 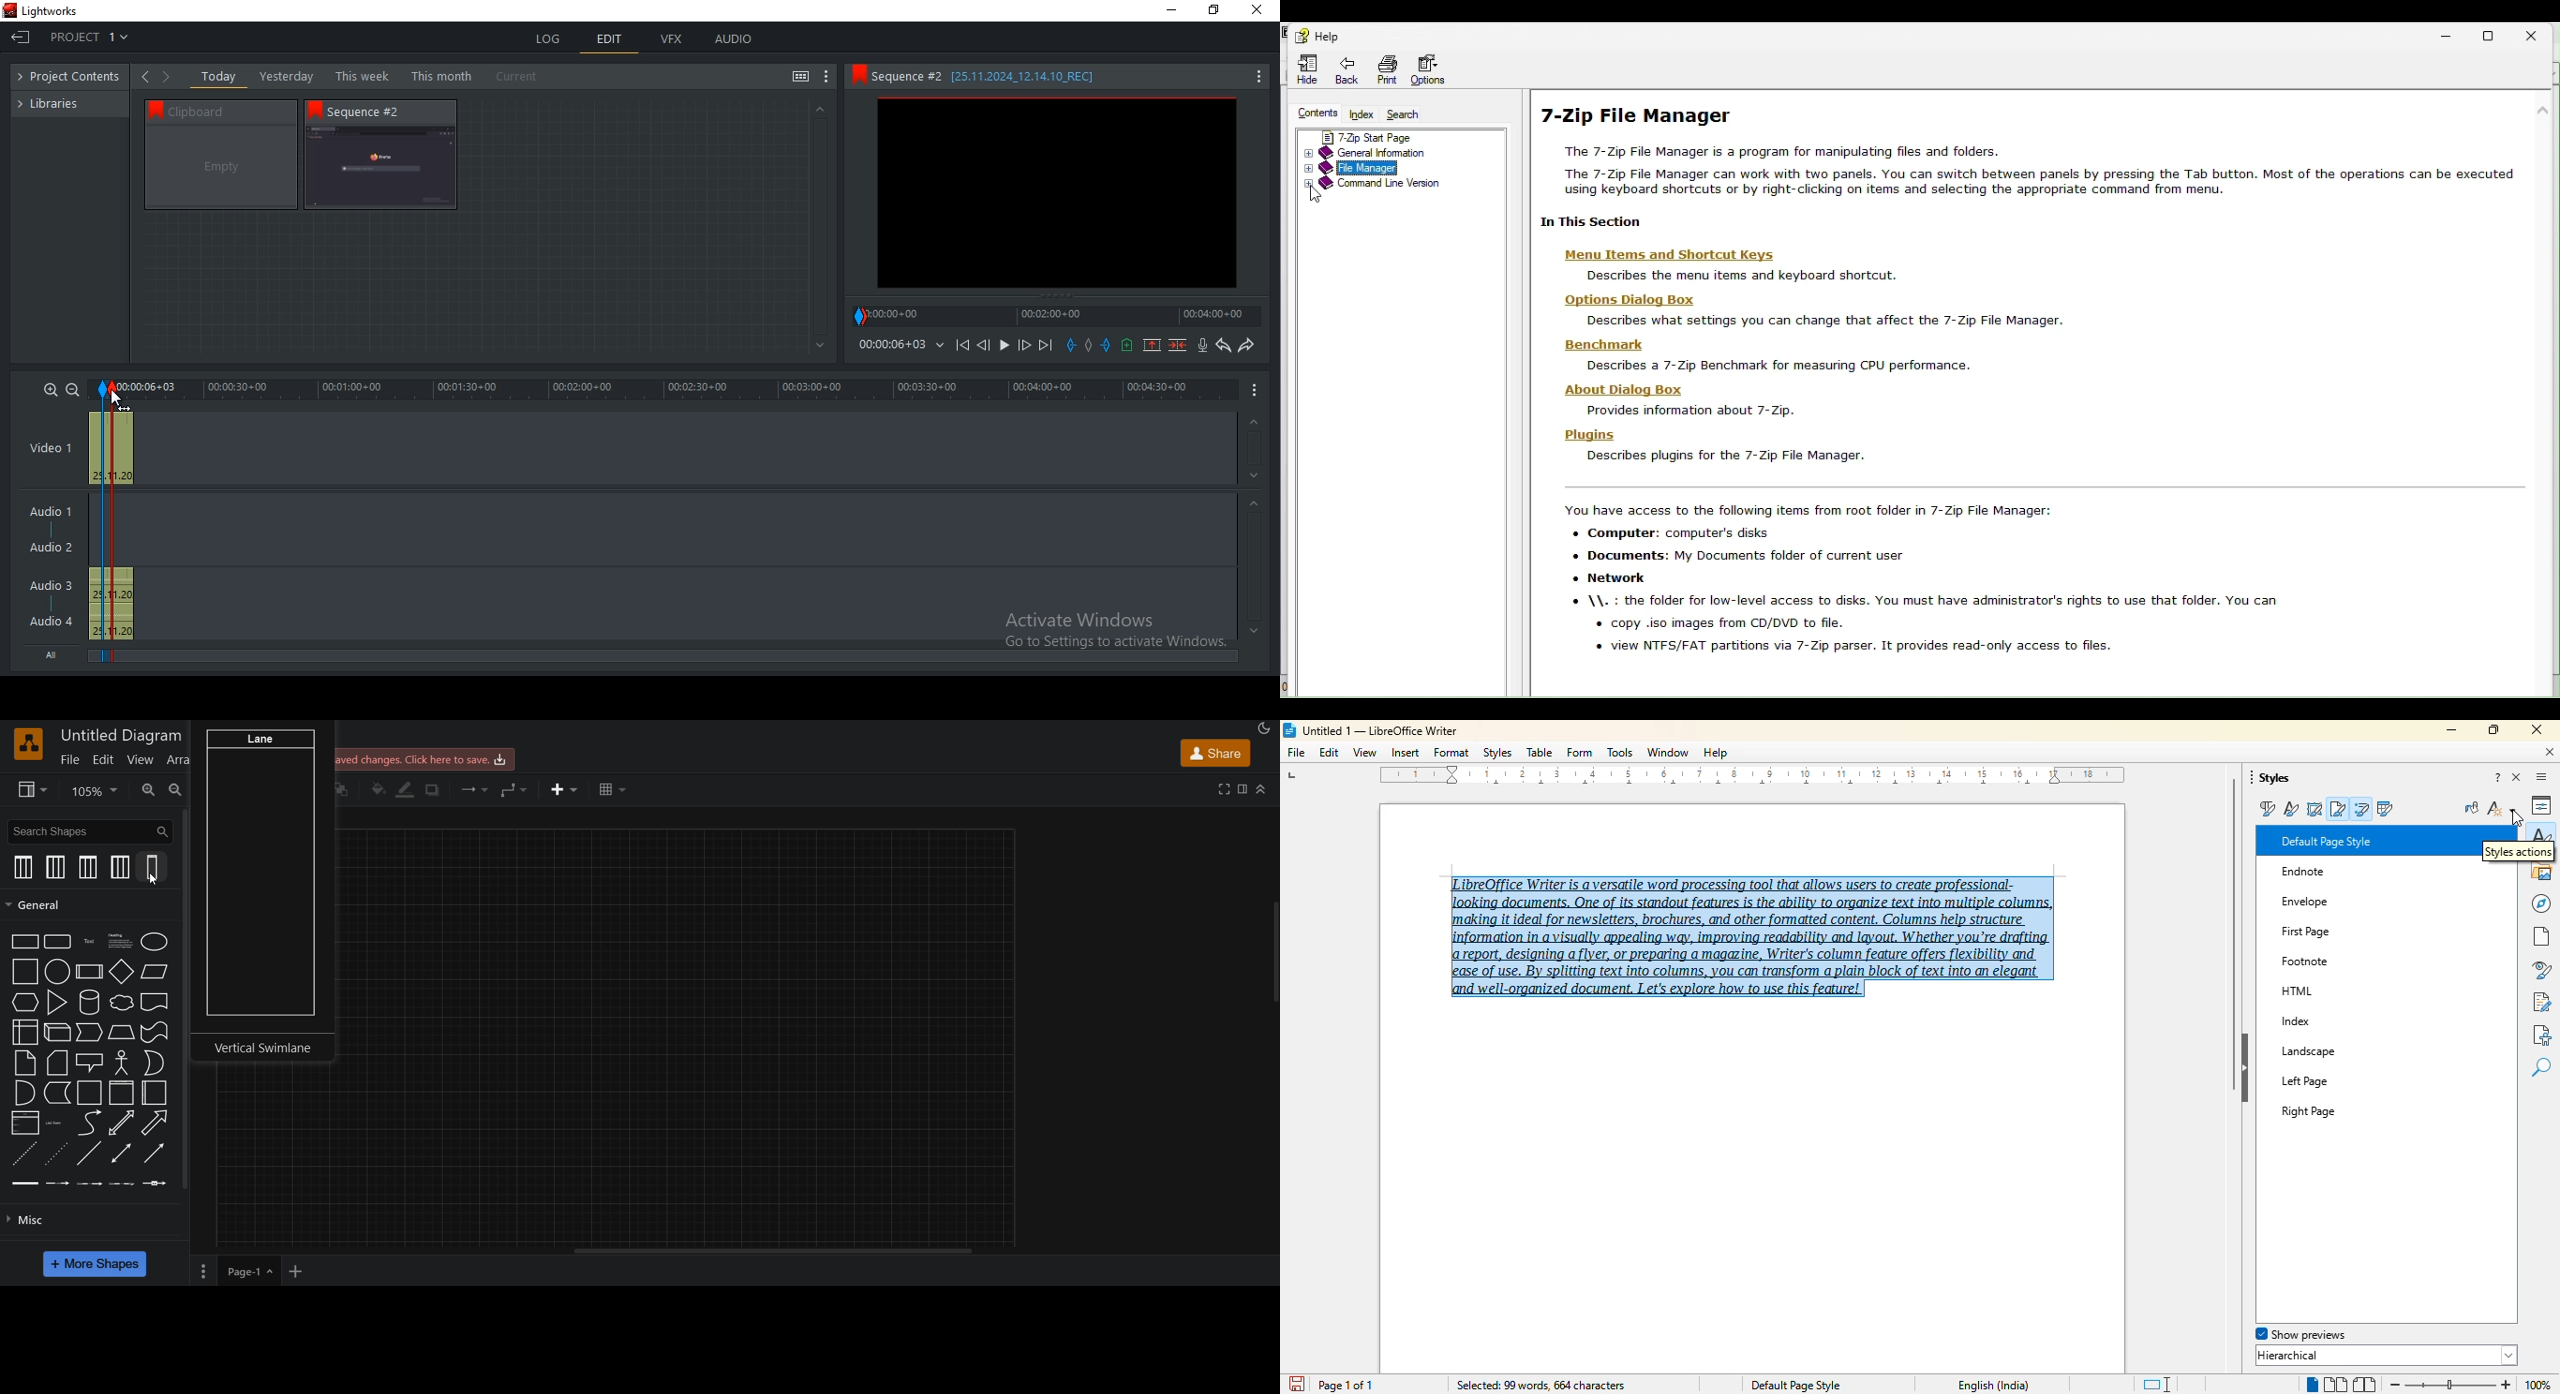 I want to click on search shapes, so click(x=89, y=831).